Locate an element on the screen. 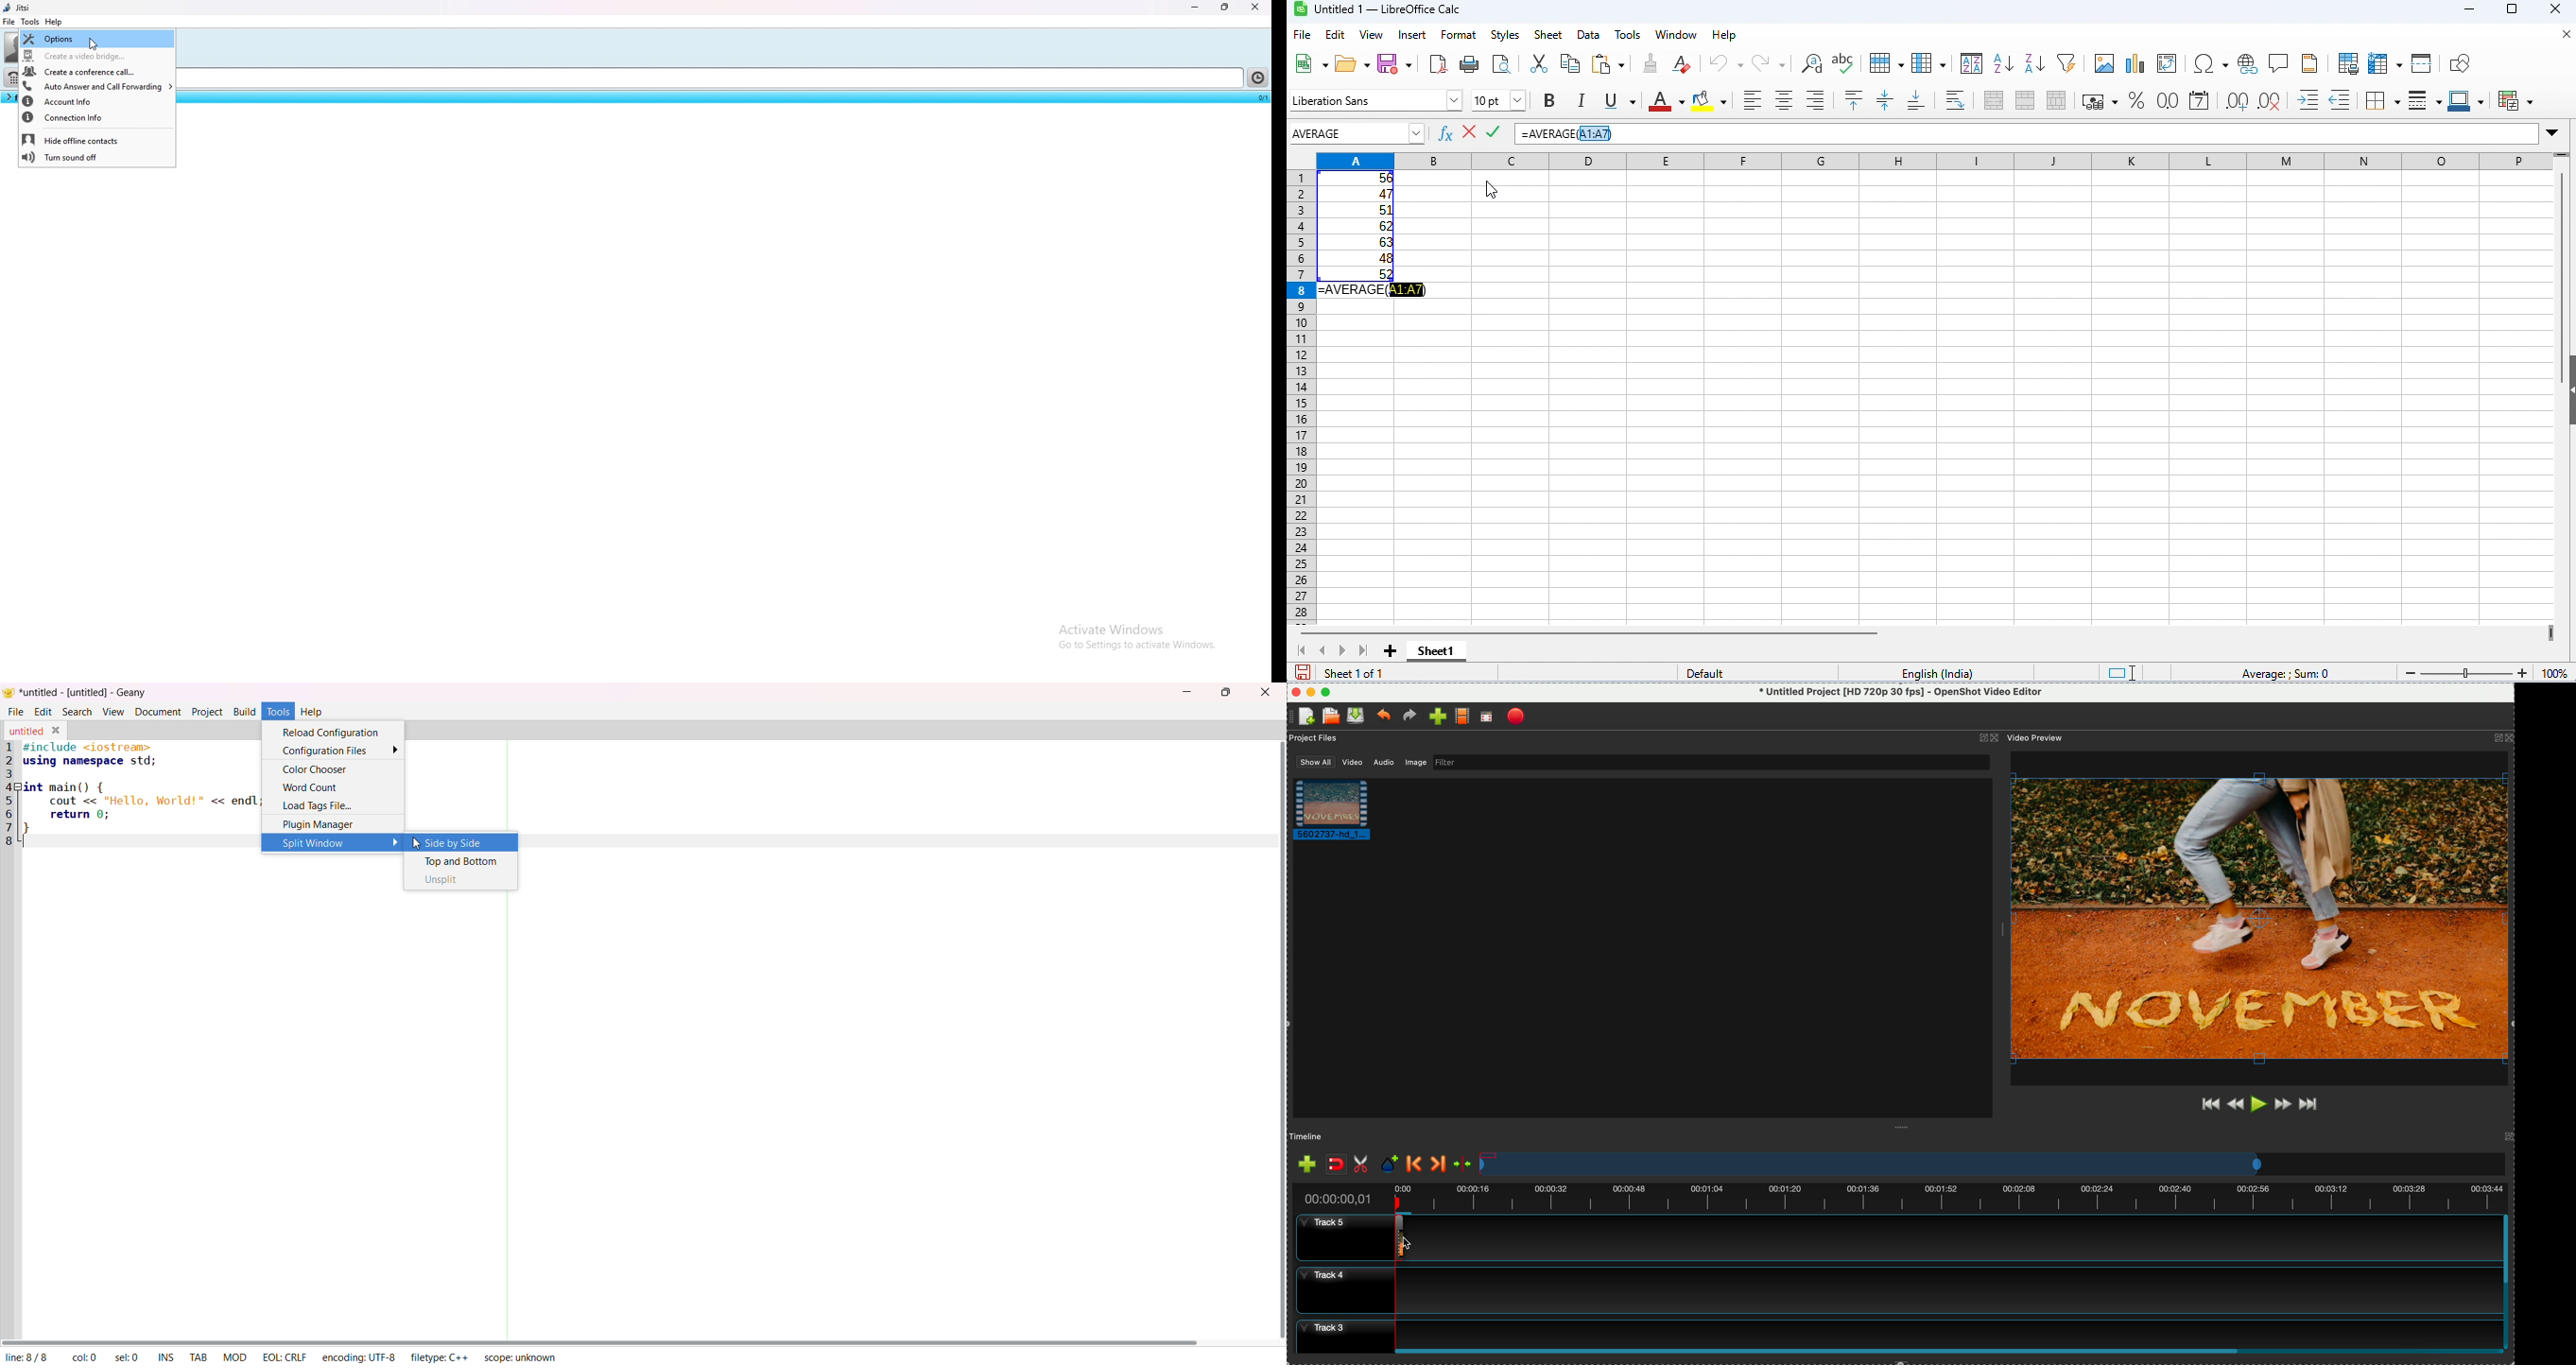 The width and height of the screenshot is (2576, 1372). tools is located at coordinates (1628, 35).